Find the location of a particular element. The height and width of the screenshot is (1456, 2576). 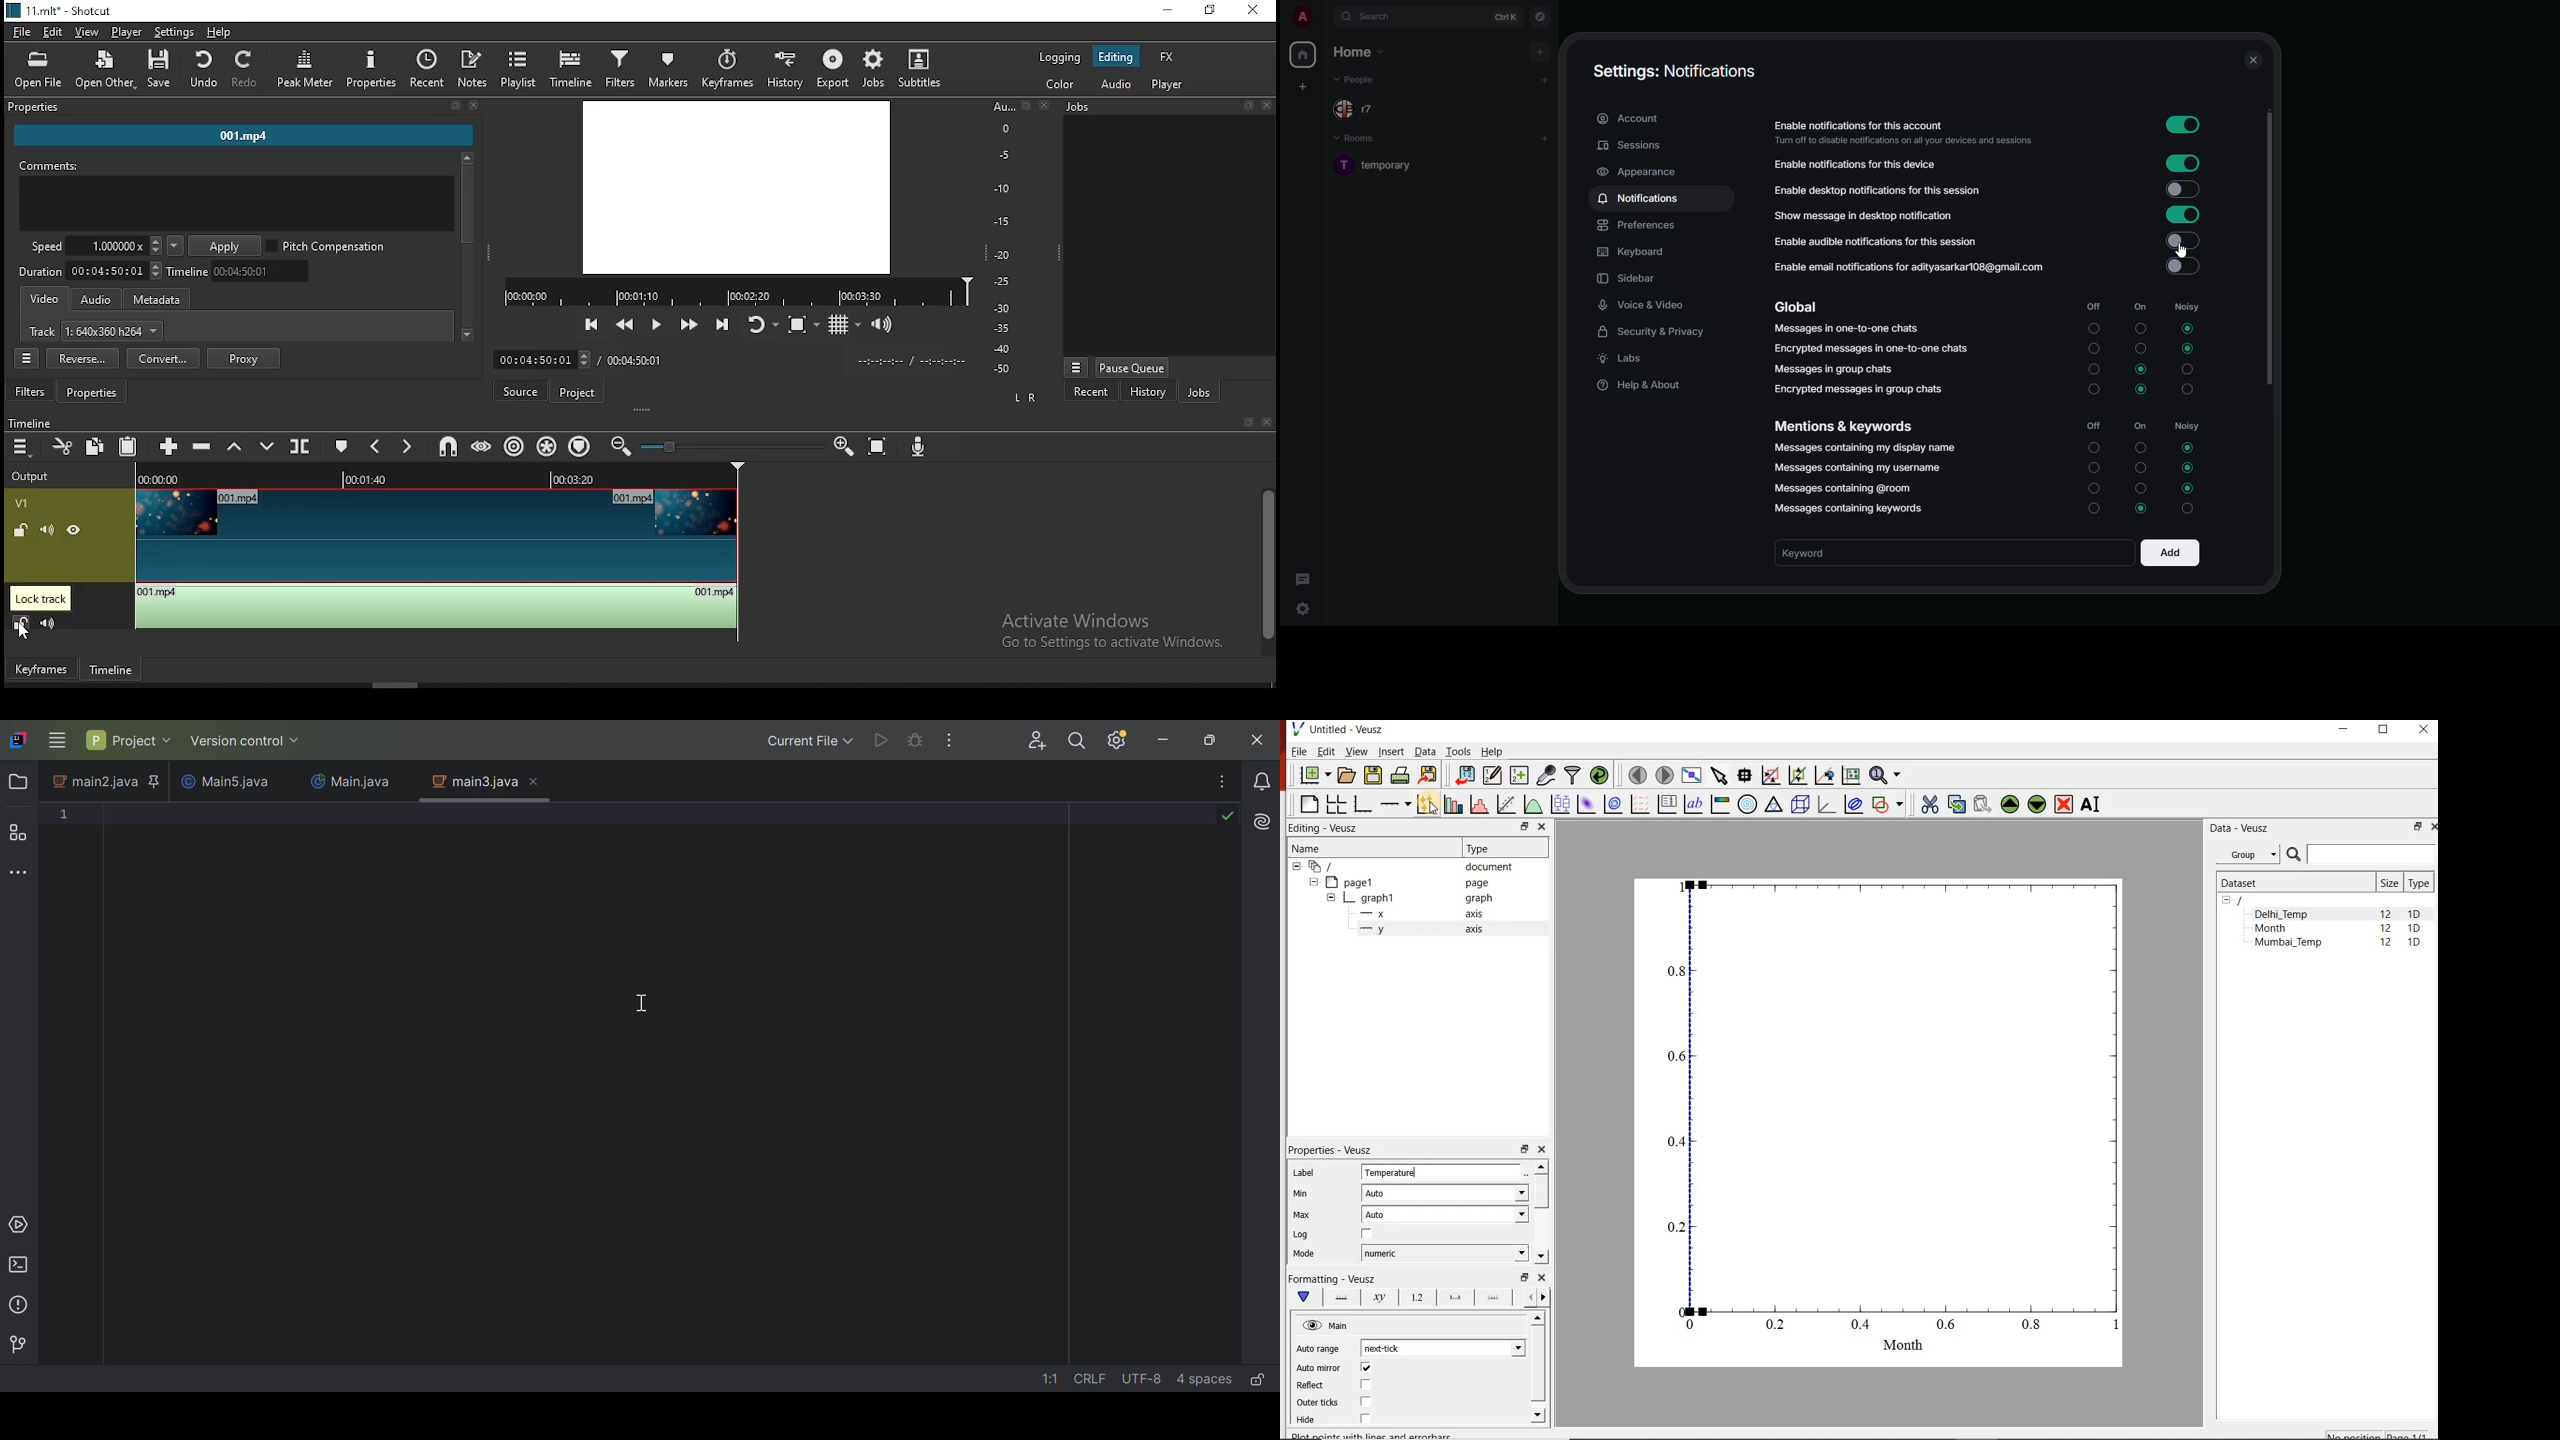

enabled is located at coordinates (2181, 125).